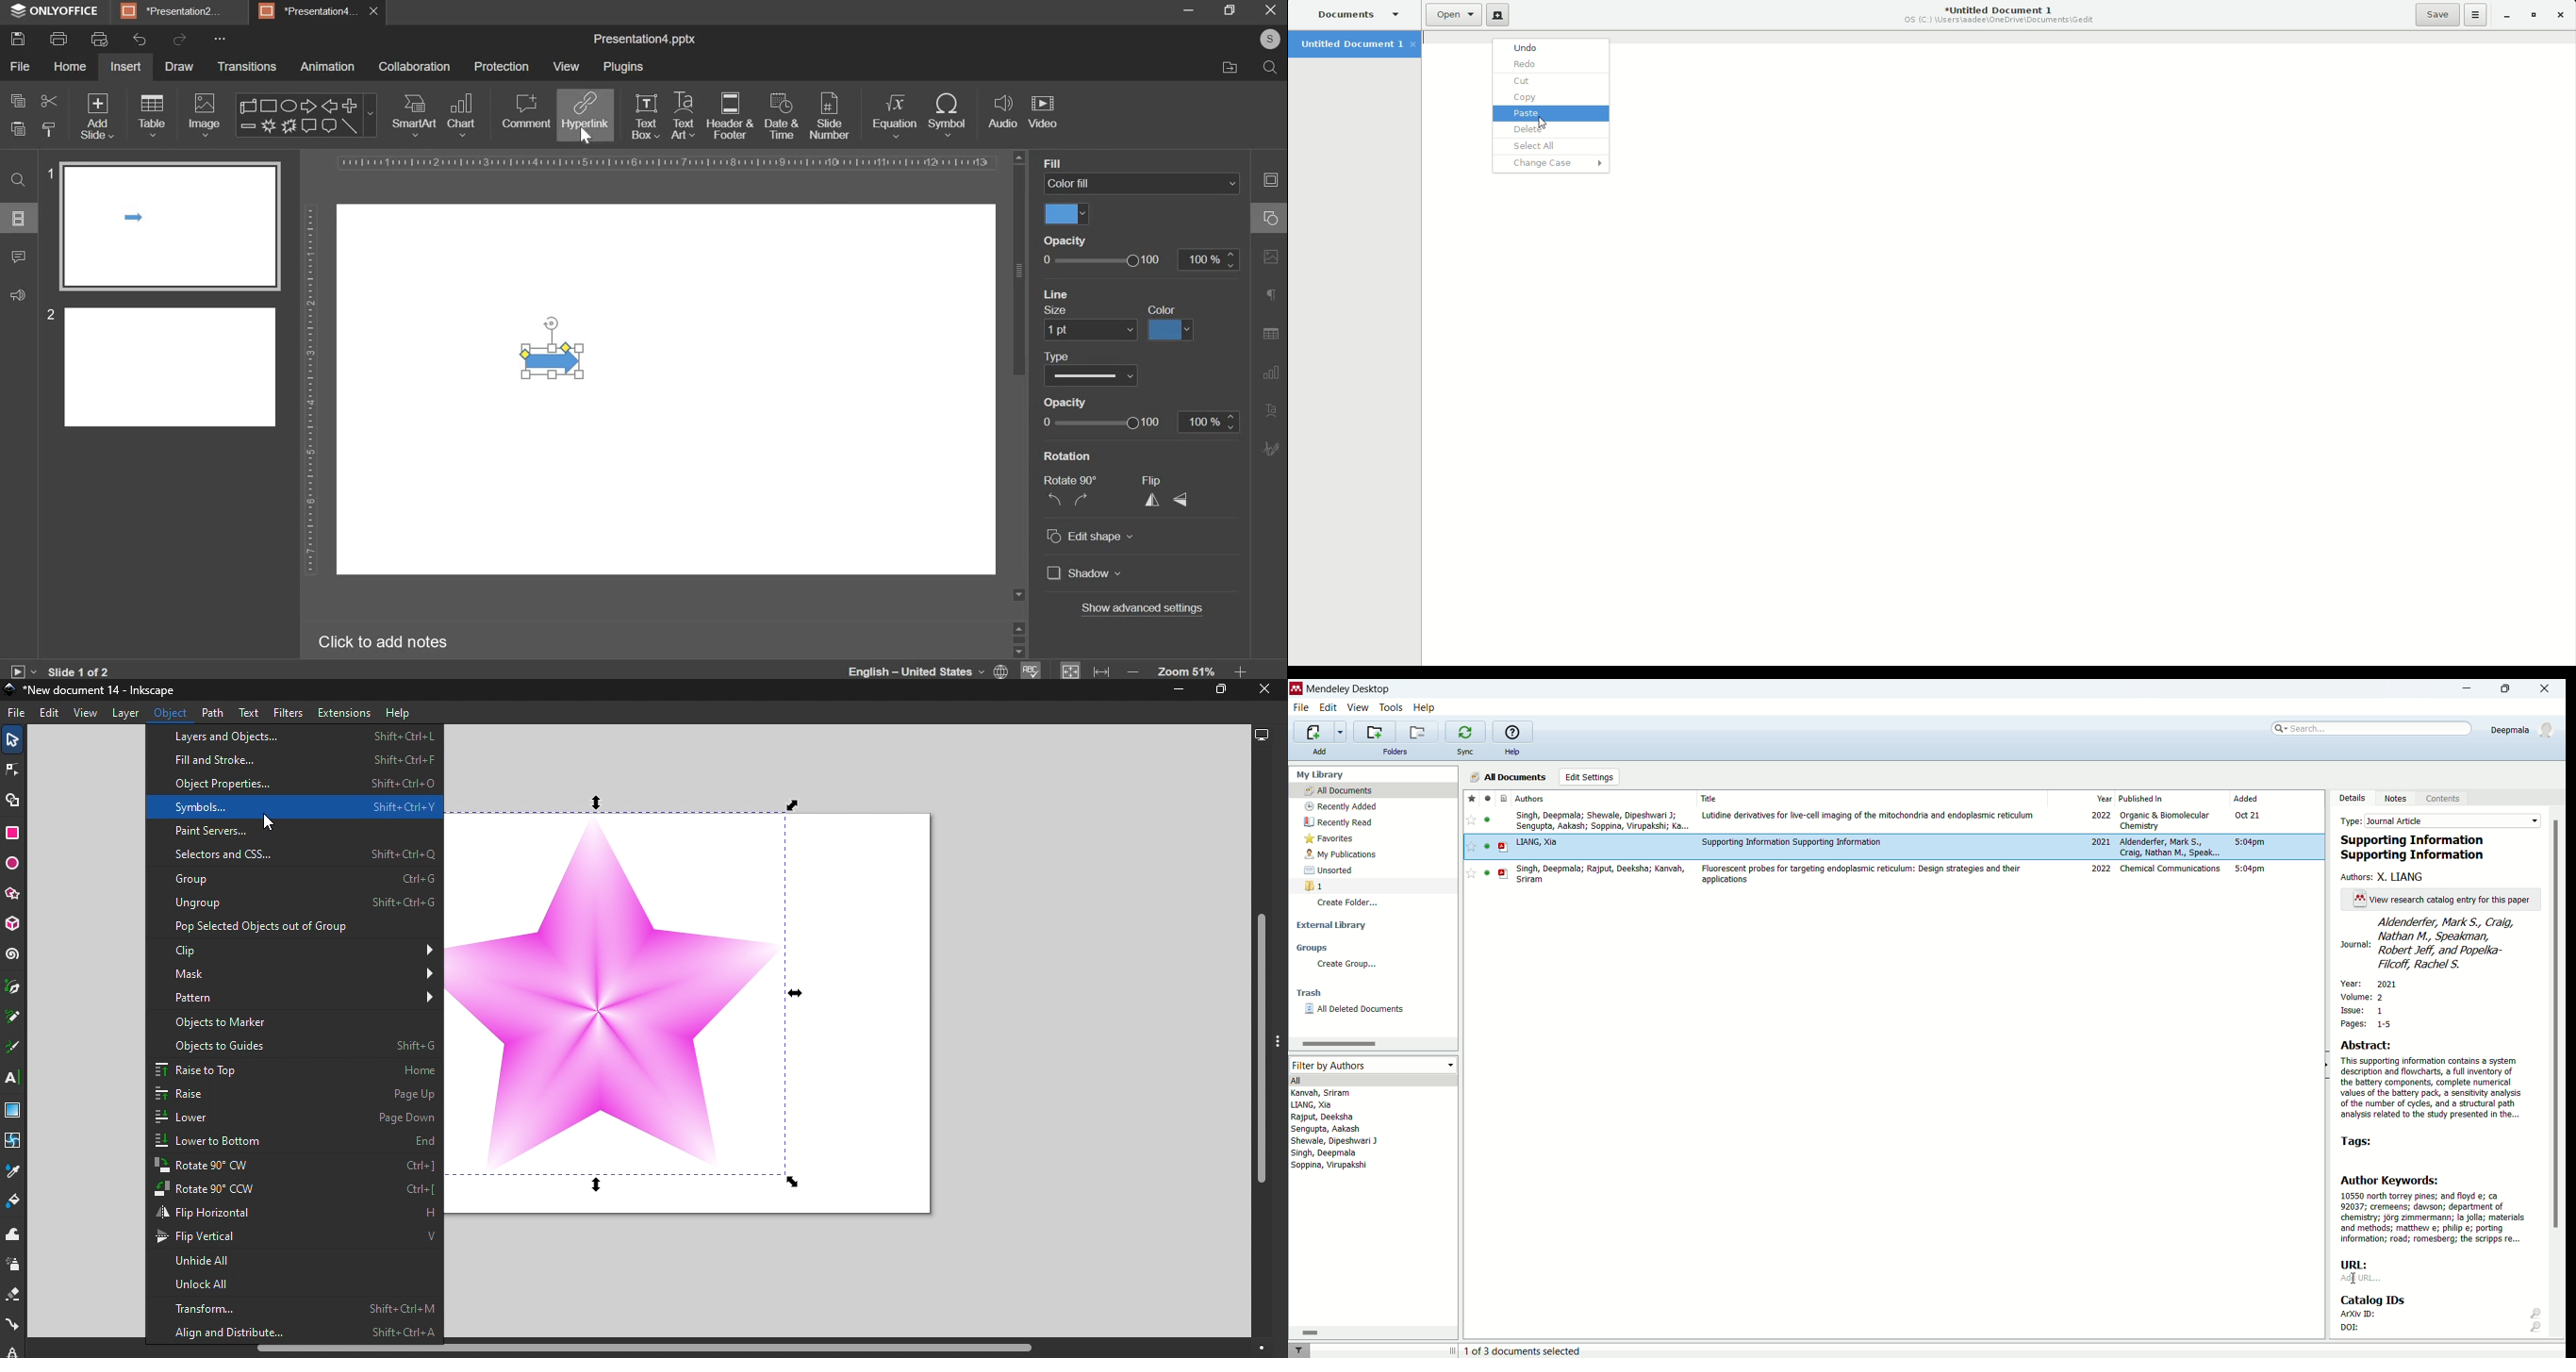 The width and height of the screenshot is (2576, 1372). I want to click on Singh, Deepmala; Rajput, Deeksha; Kanvah,
Sriram, so click(1599, 874).